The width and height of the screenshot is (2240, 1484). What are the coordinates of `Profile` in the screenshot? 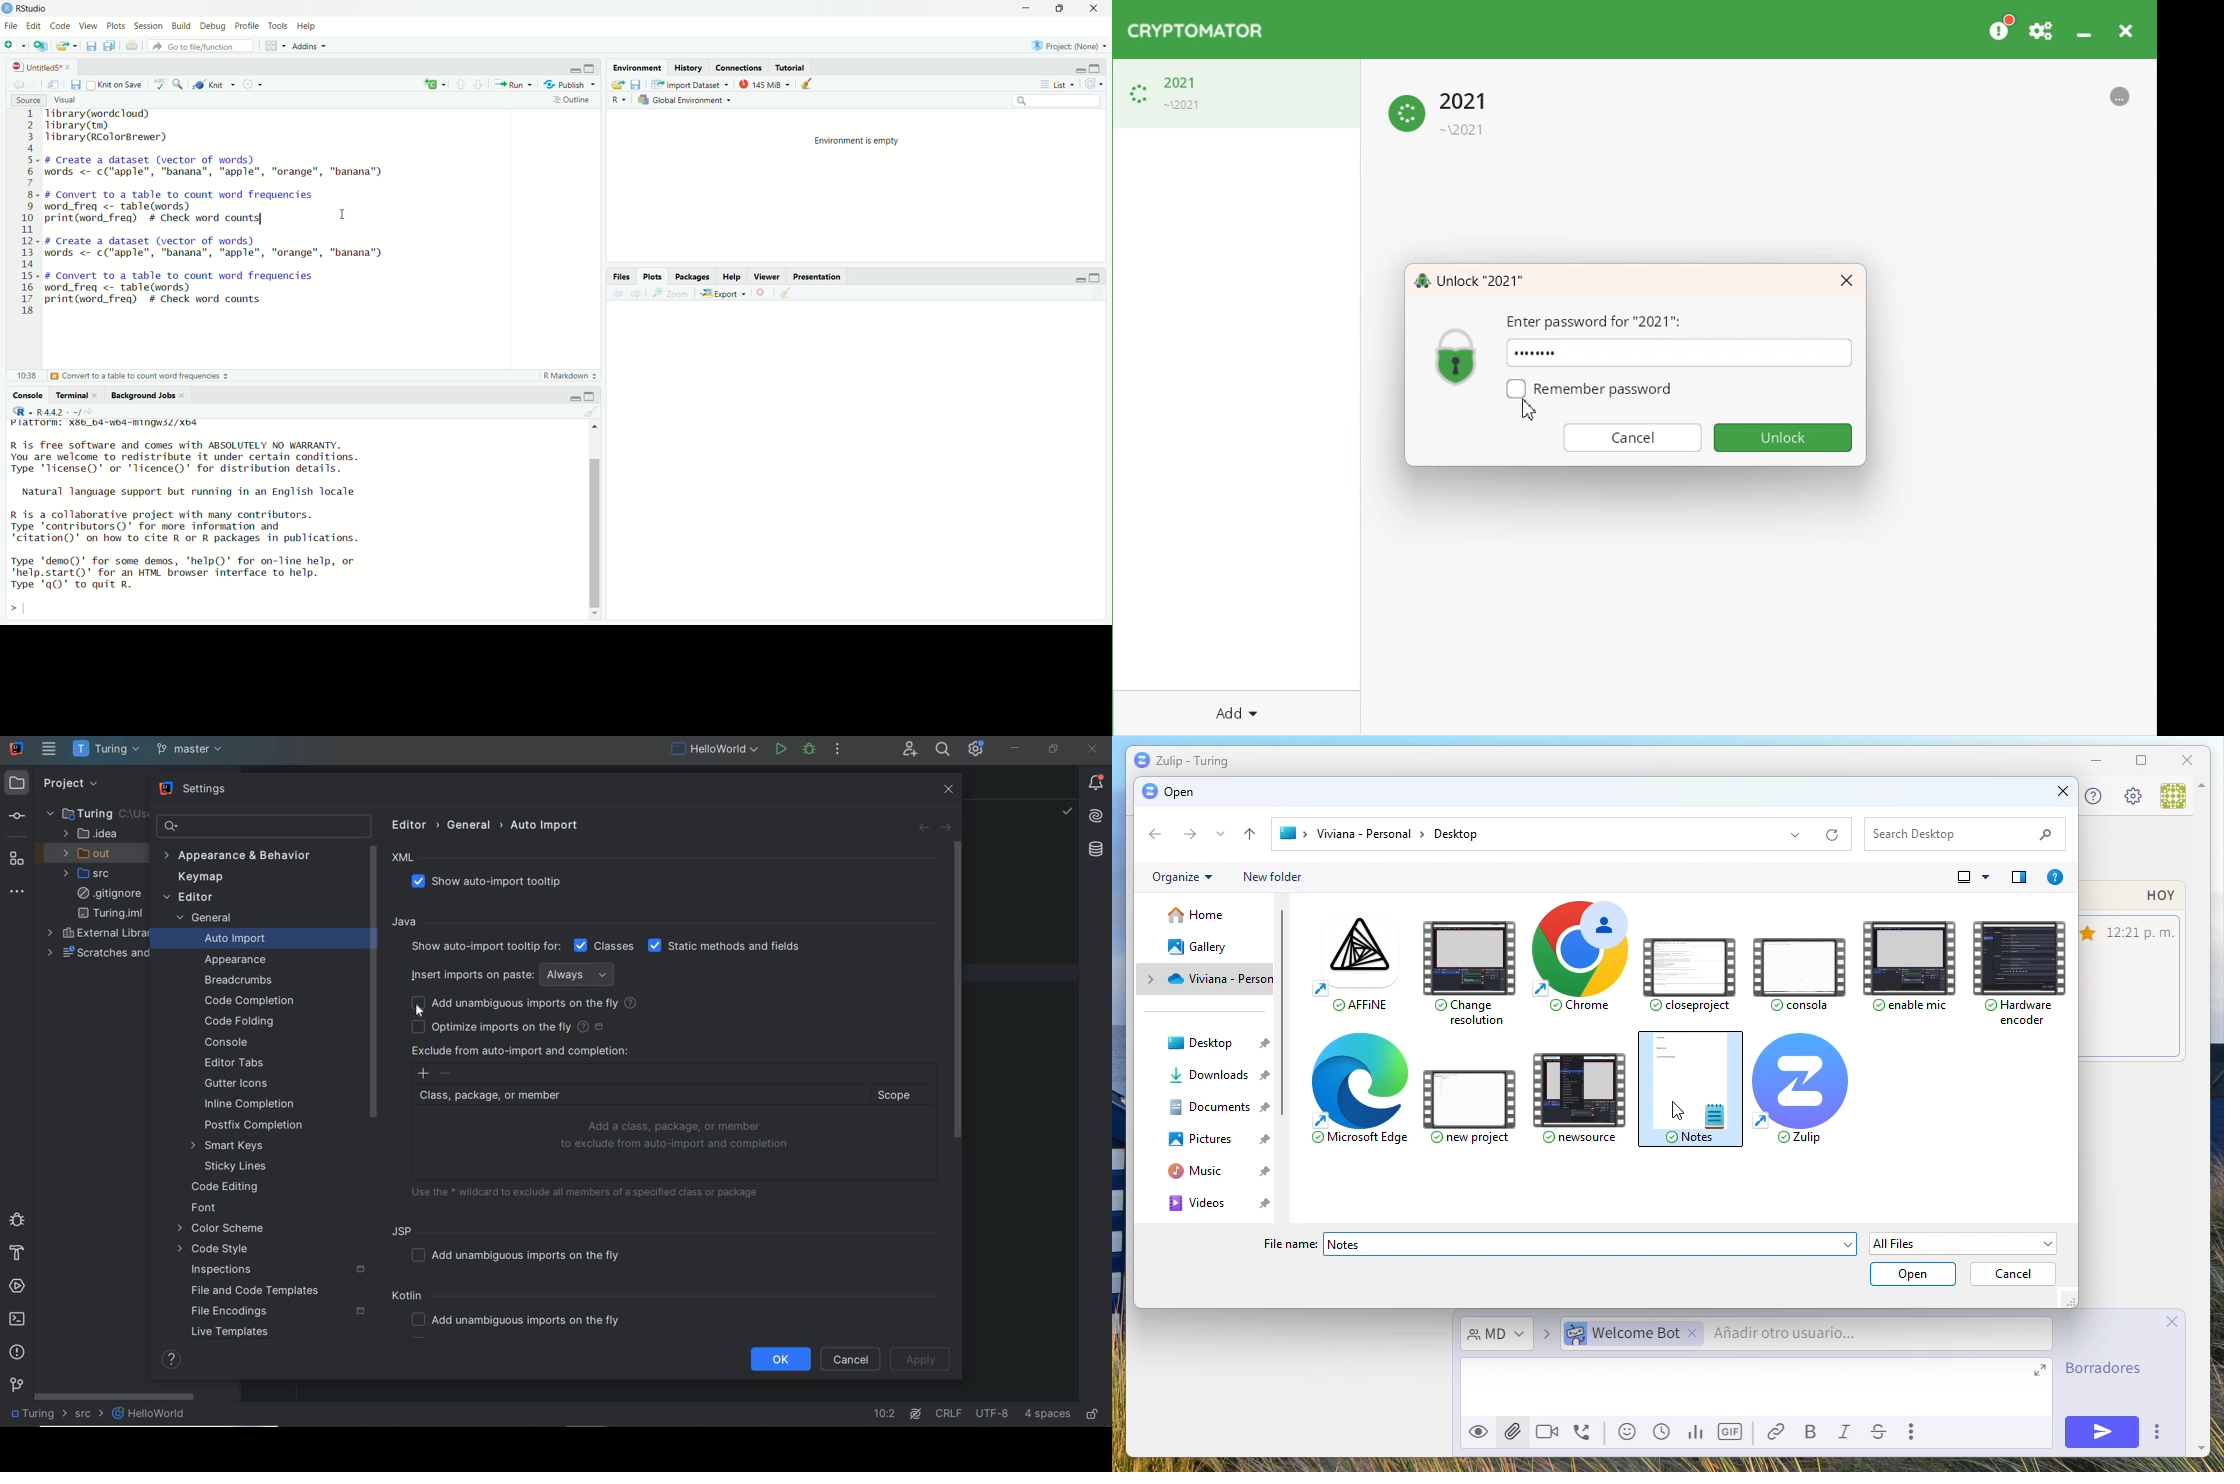 It's located at (248, 27).